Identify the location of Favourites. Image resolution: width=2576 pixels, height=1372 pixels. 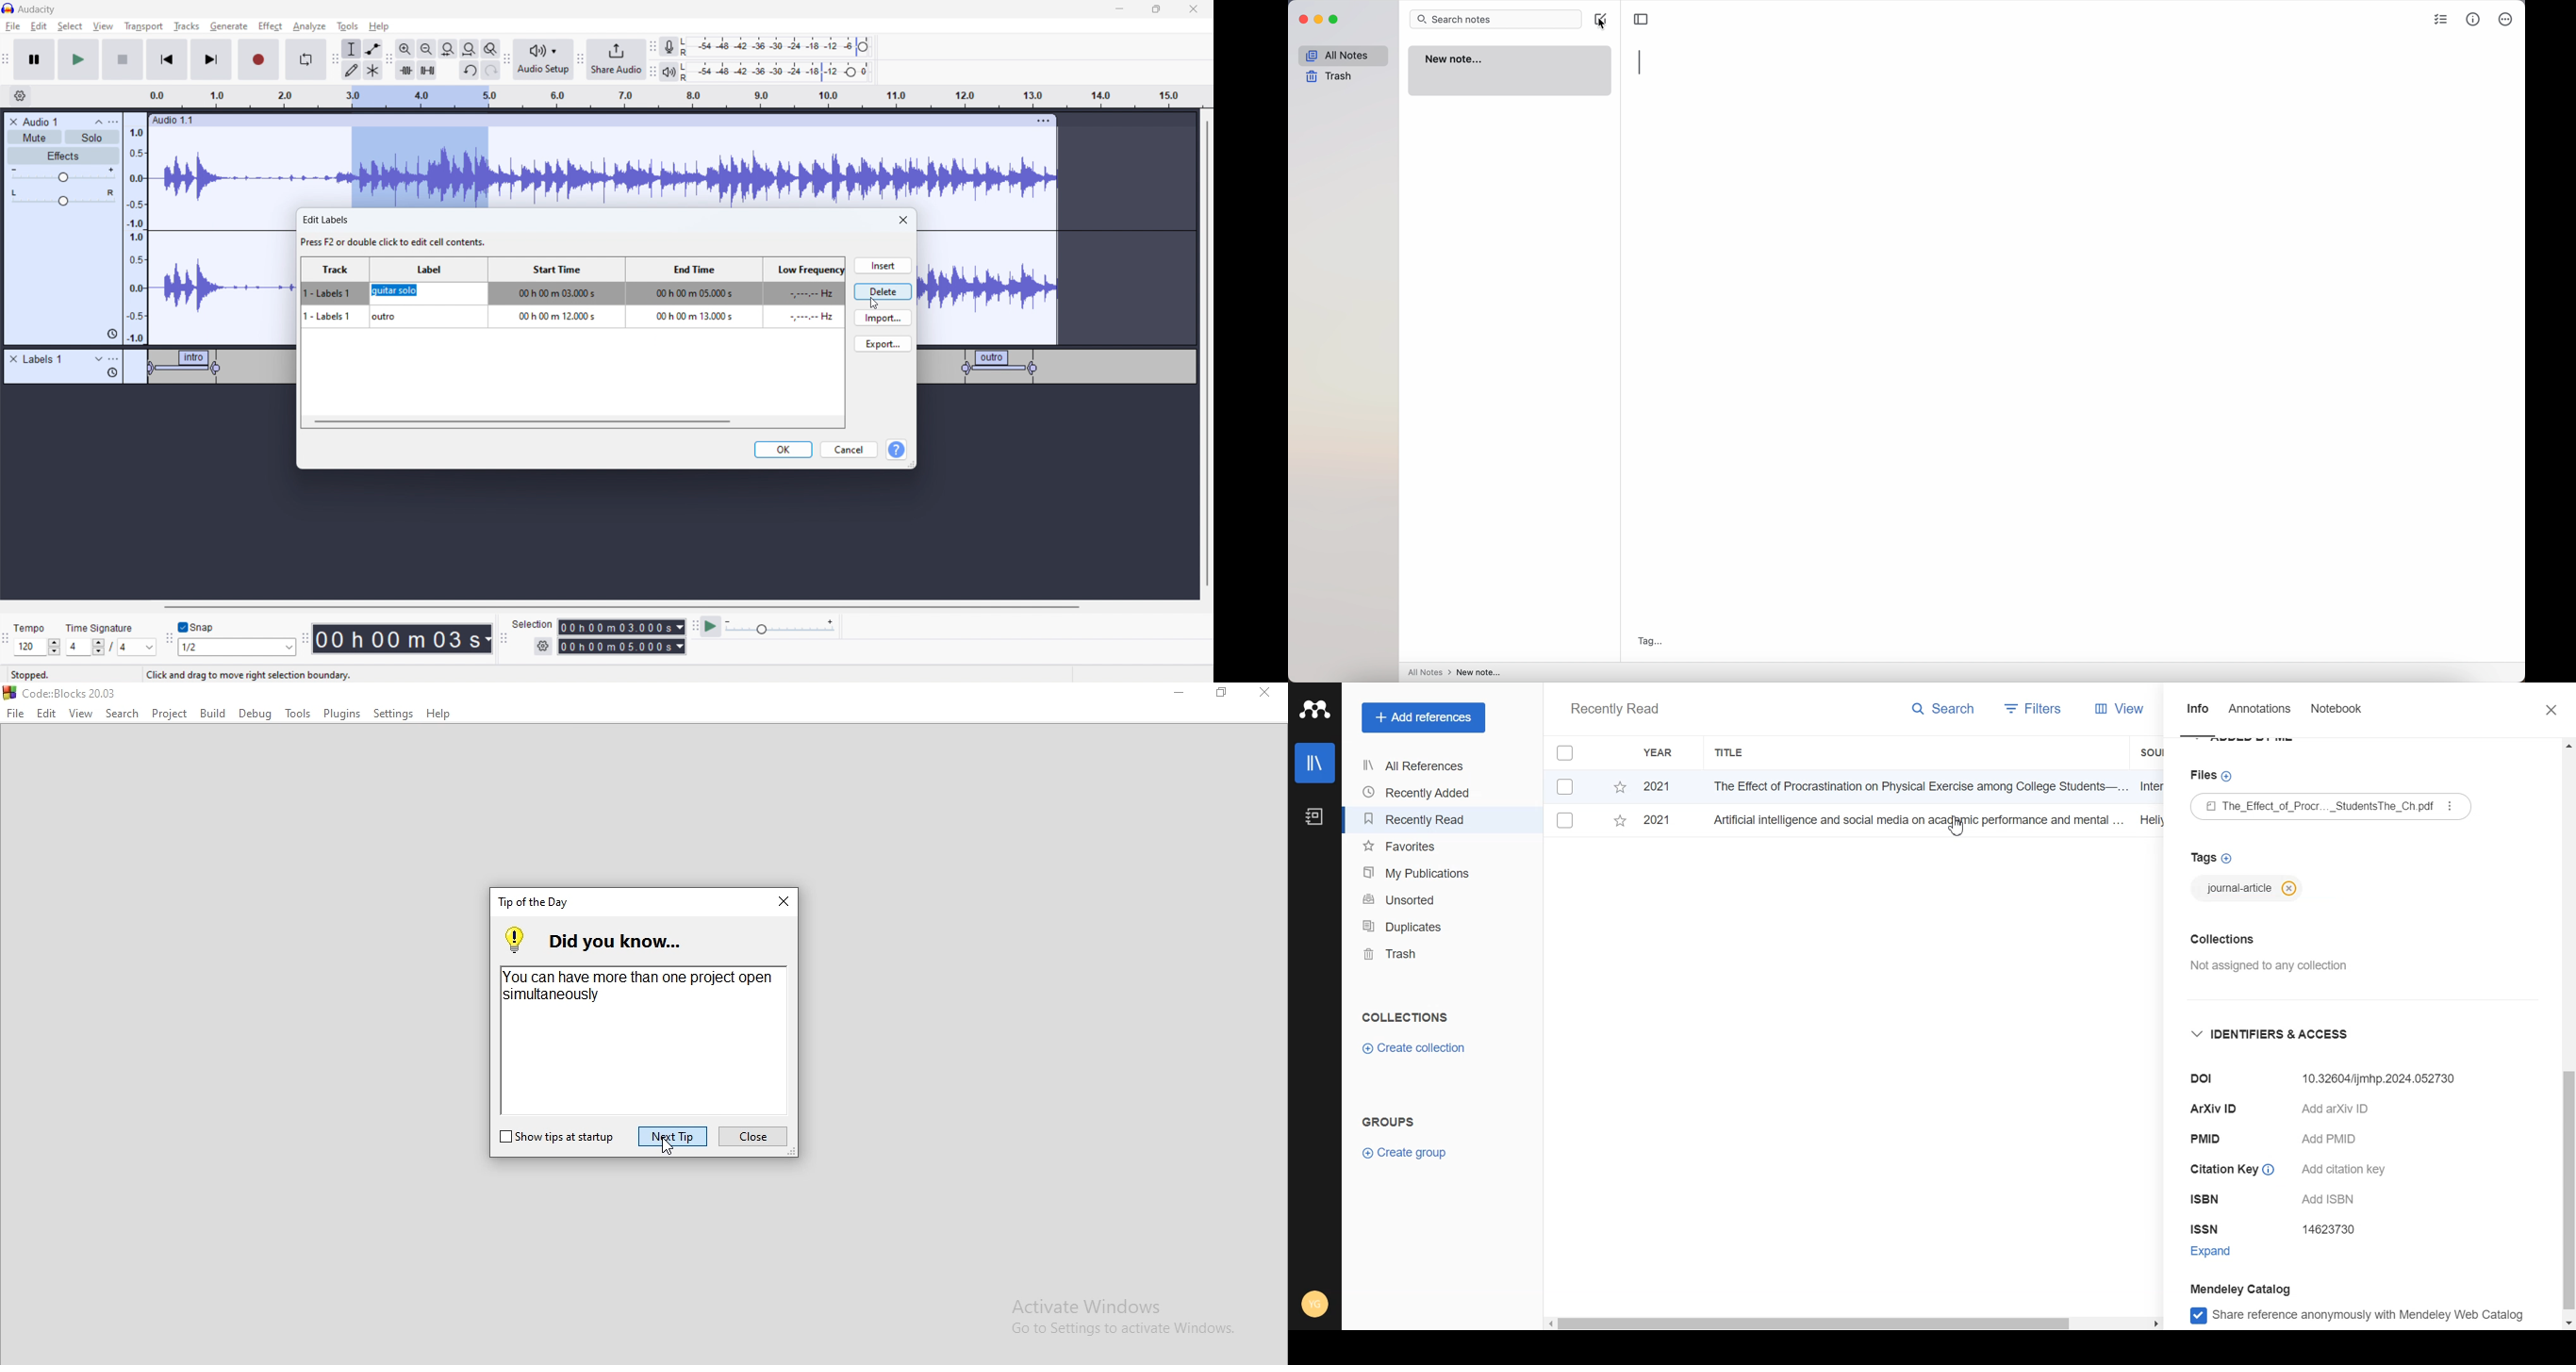
(1420, 847).